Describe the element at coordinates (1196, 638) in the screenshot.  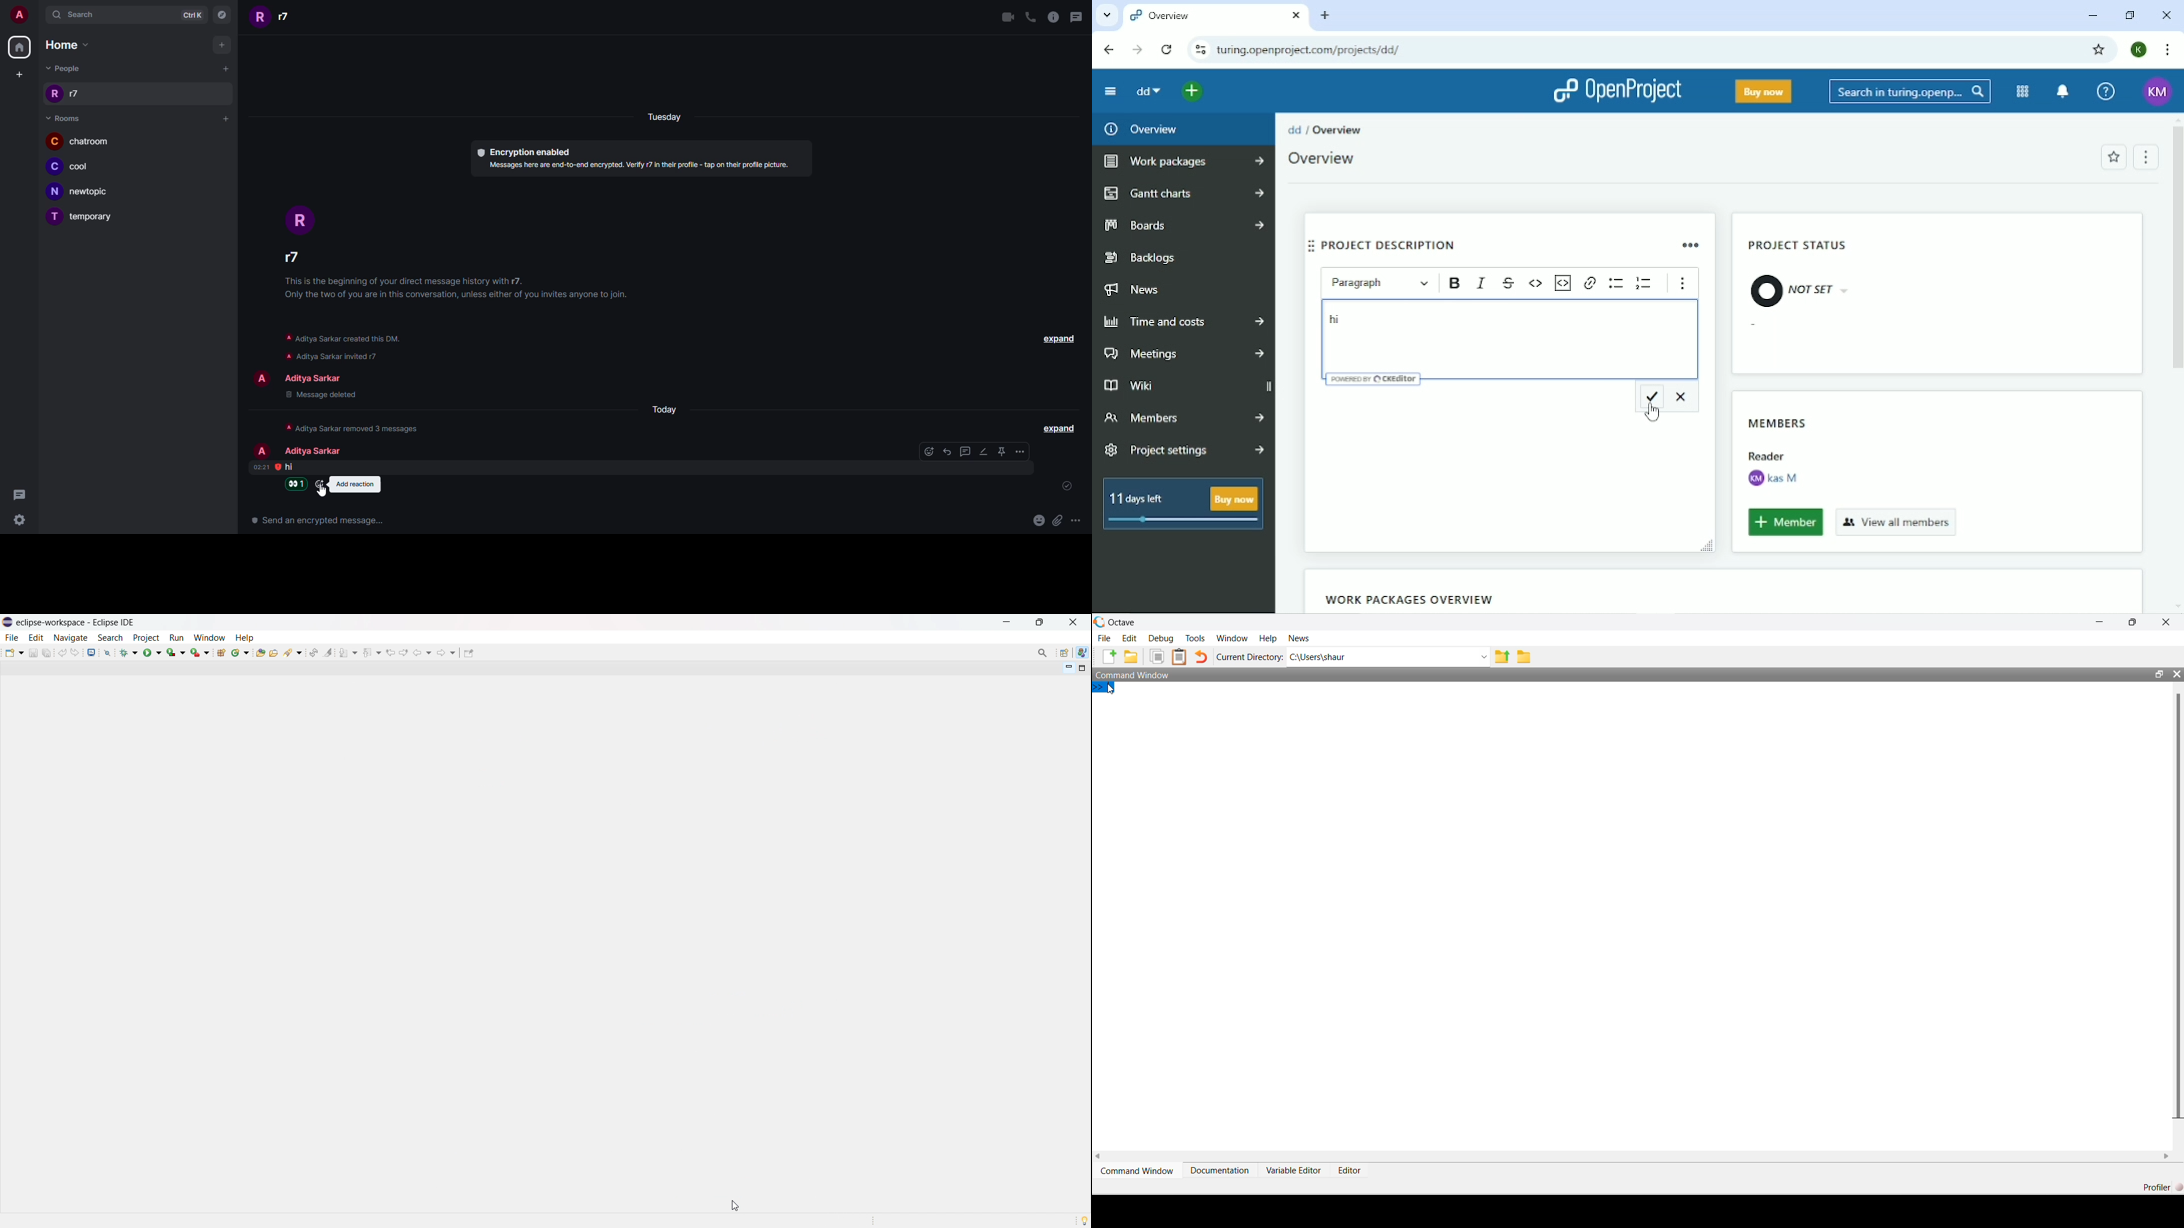
I see `Tools` at that location.